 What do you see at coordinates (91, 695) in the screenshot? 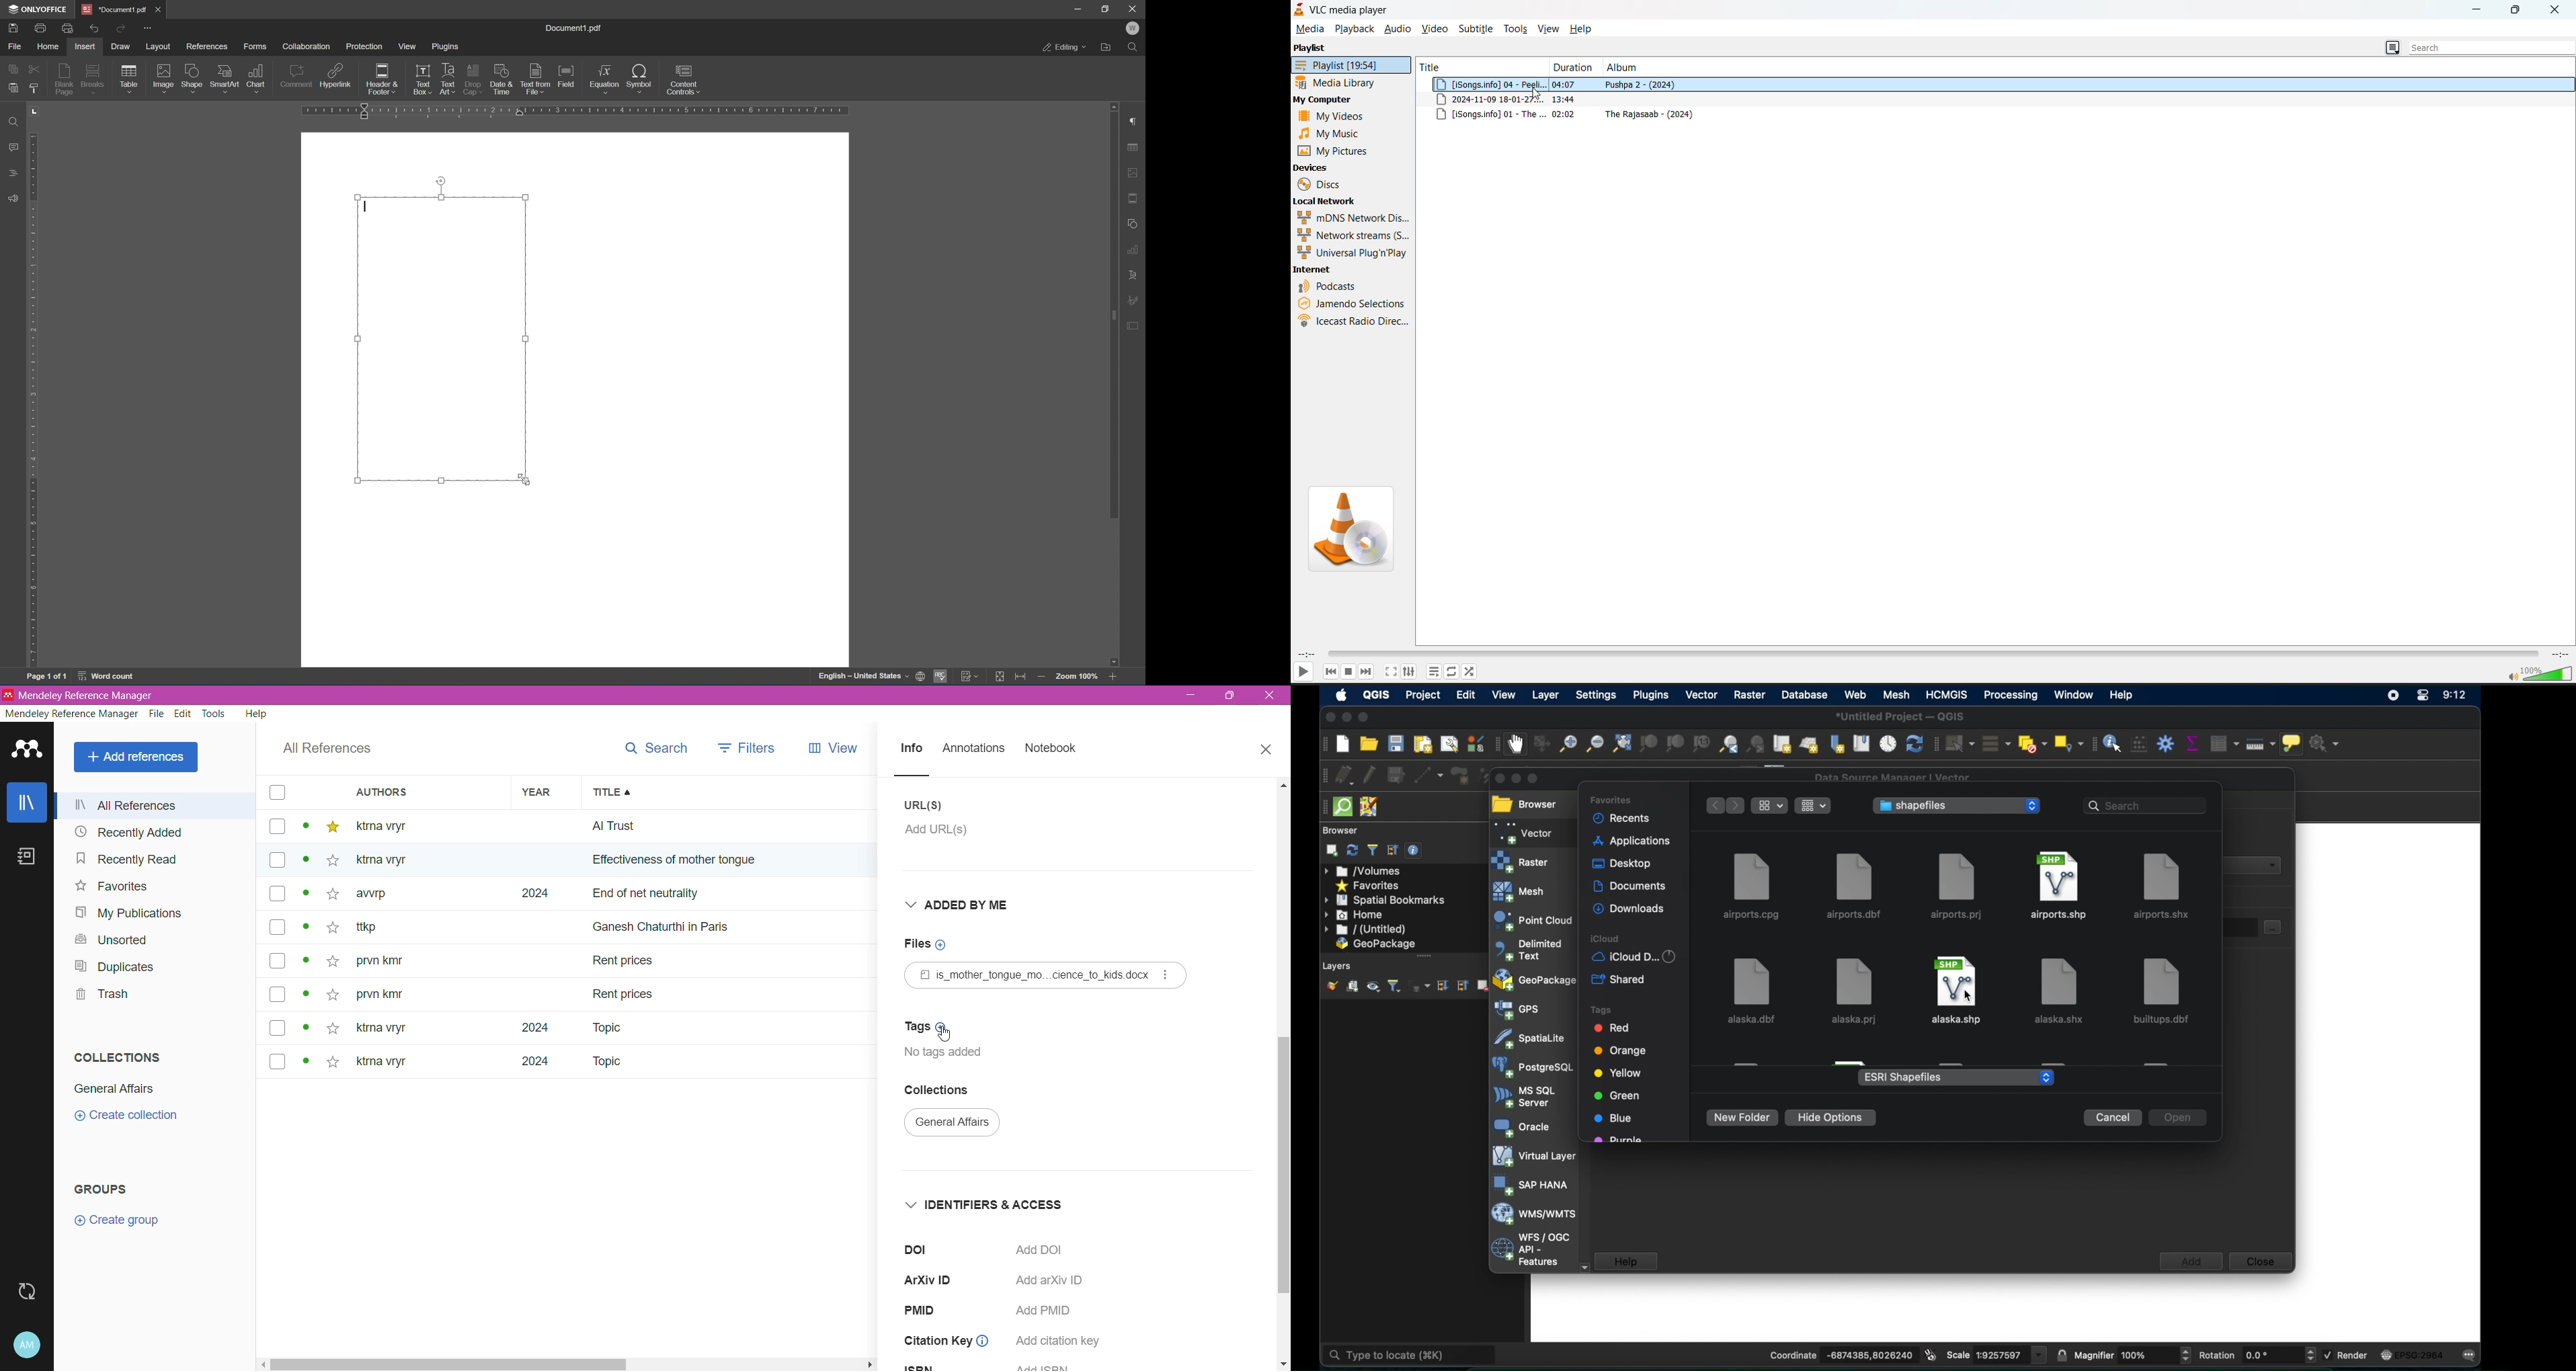
I see `Application Name` at bounding box center [91, 695].